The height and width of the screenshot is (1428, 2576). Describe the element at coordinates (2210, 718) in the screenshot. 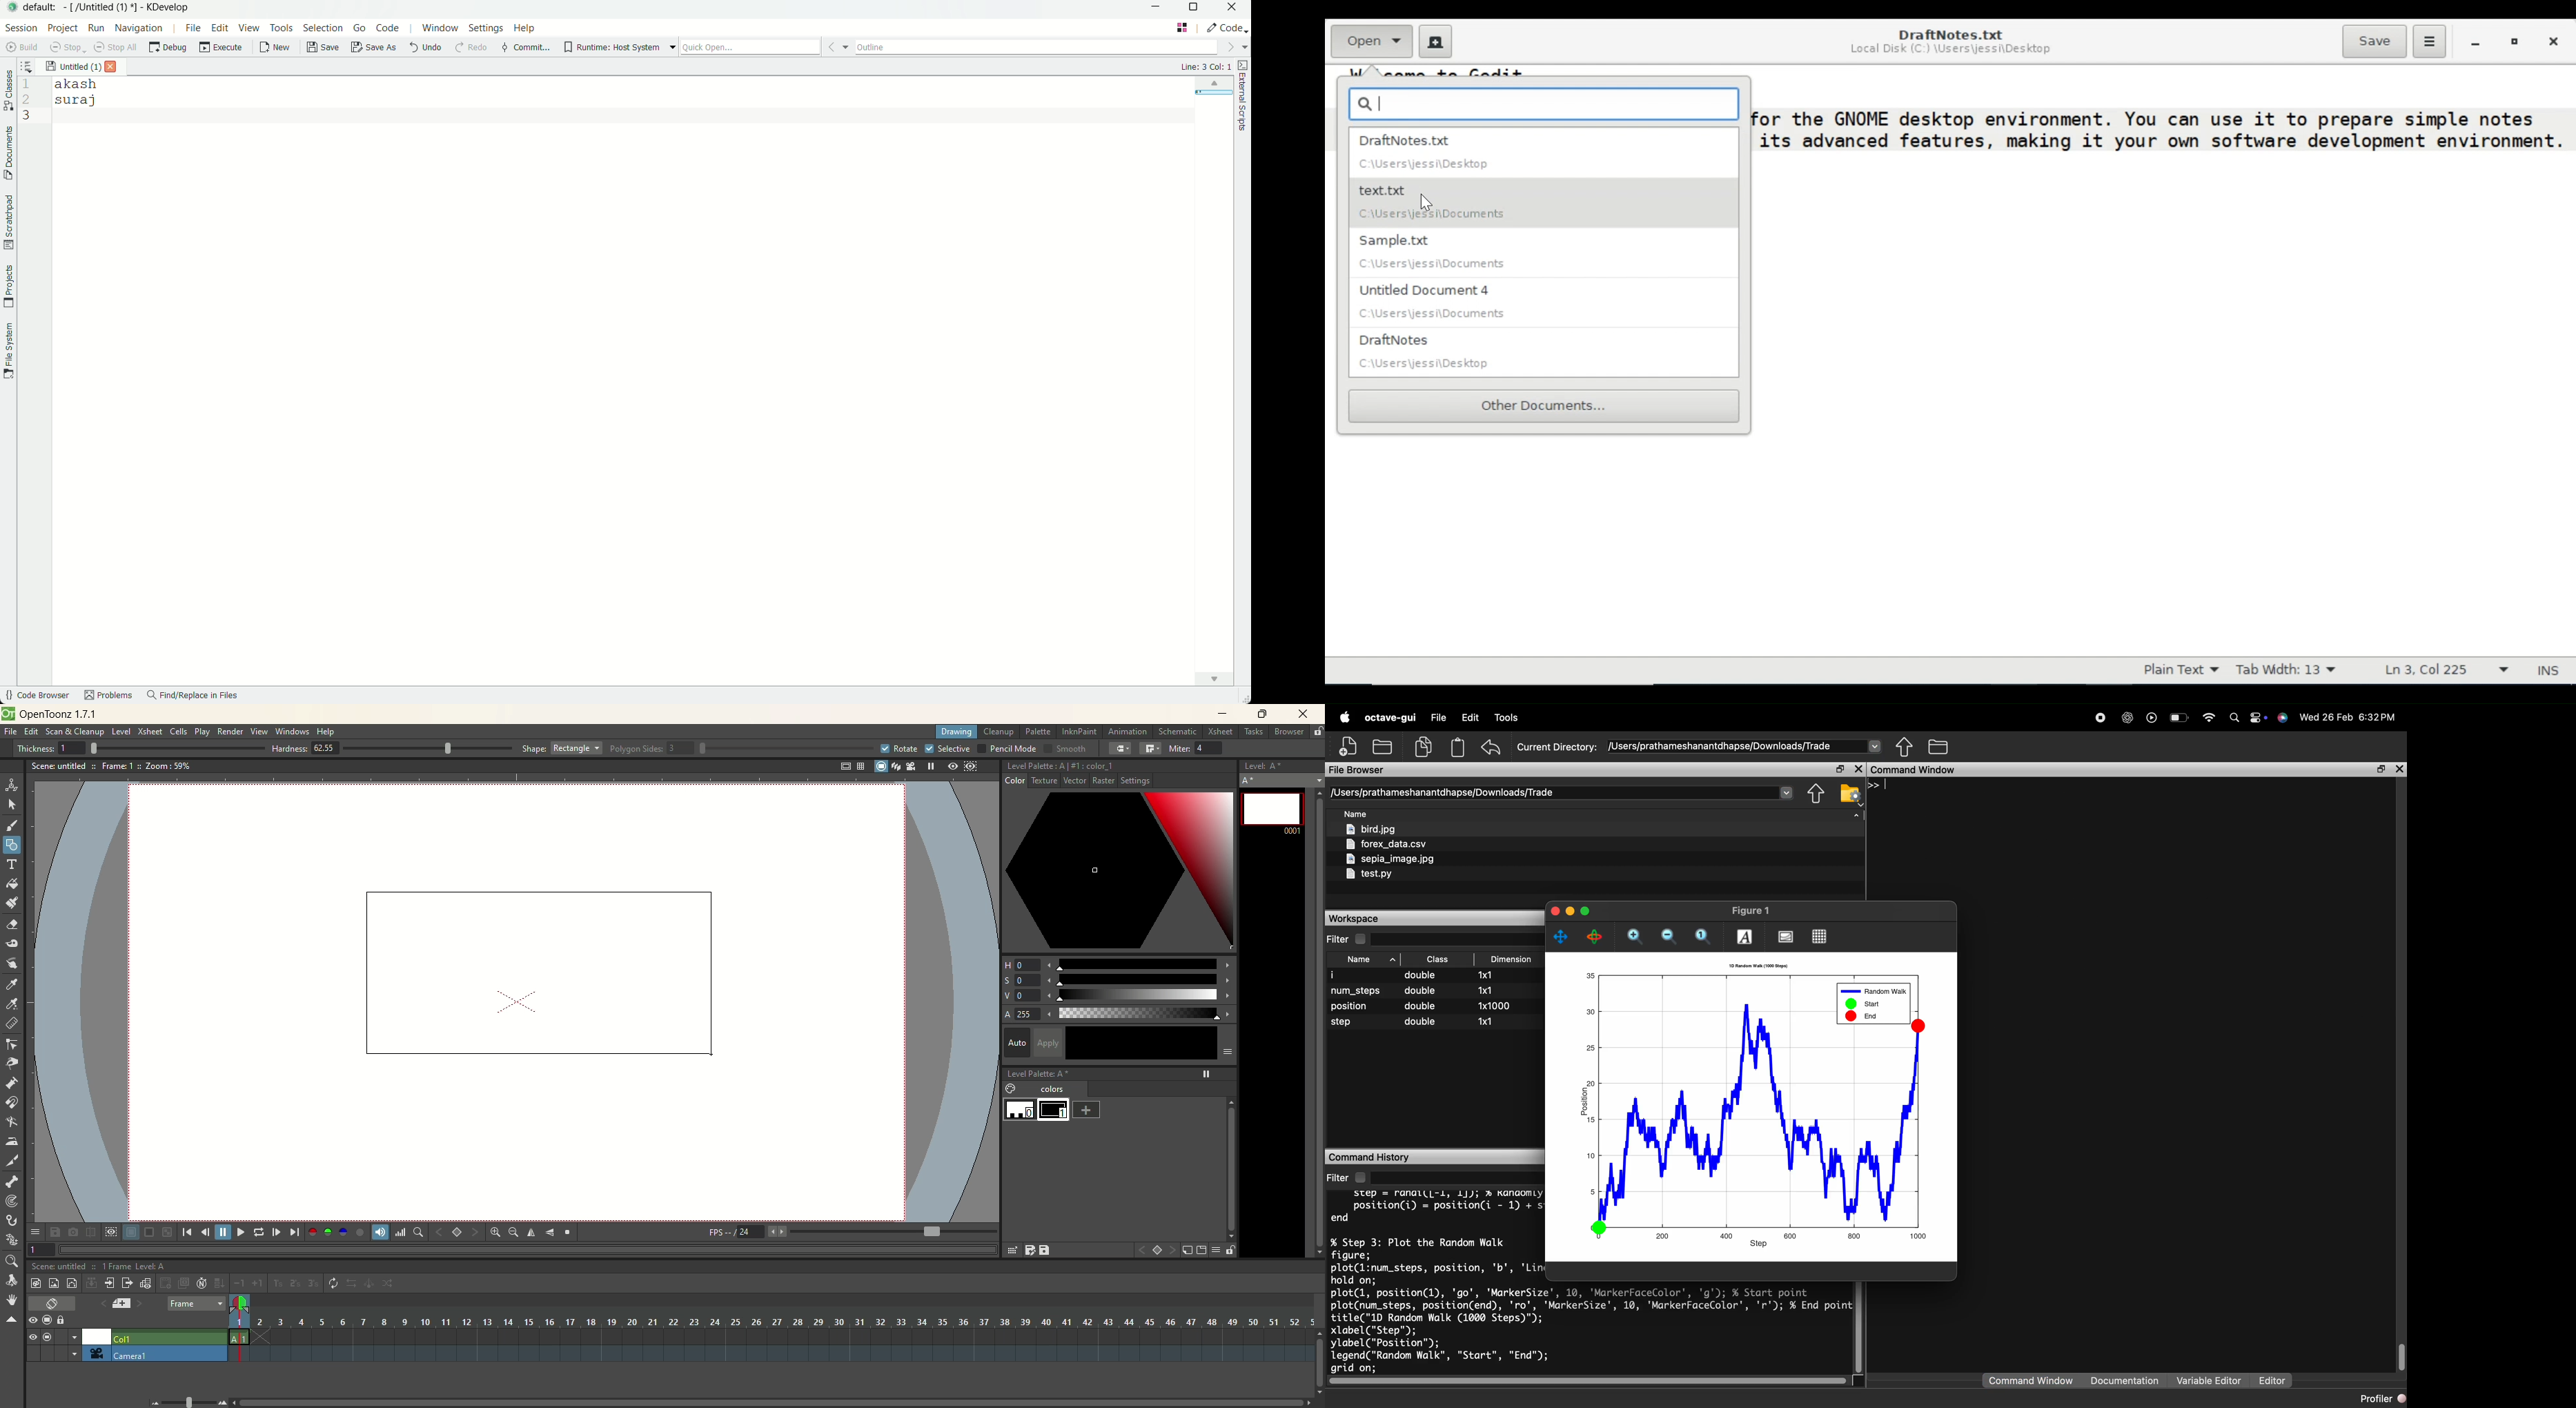

I see `wifi` at that location.